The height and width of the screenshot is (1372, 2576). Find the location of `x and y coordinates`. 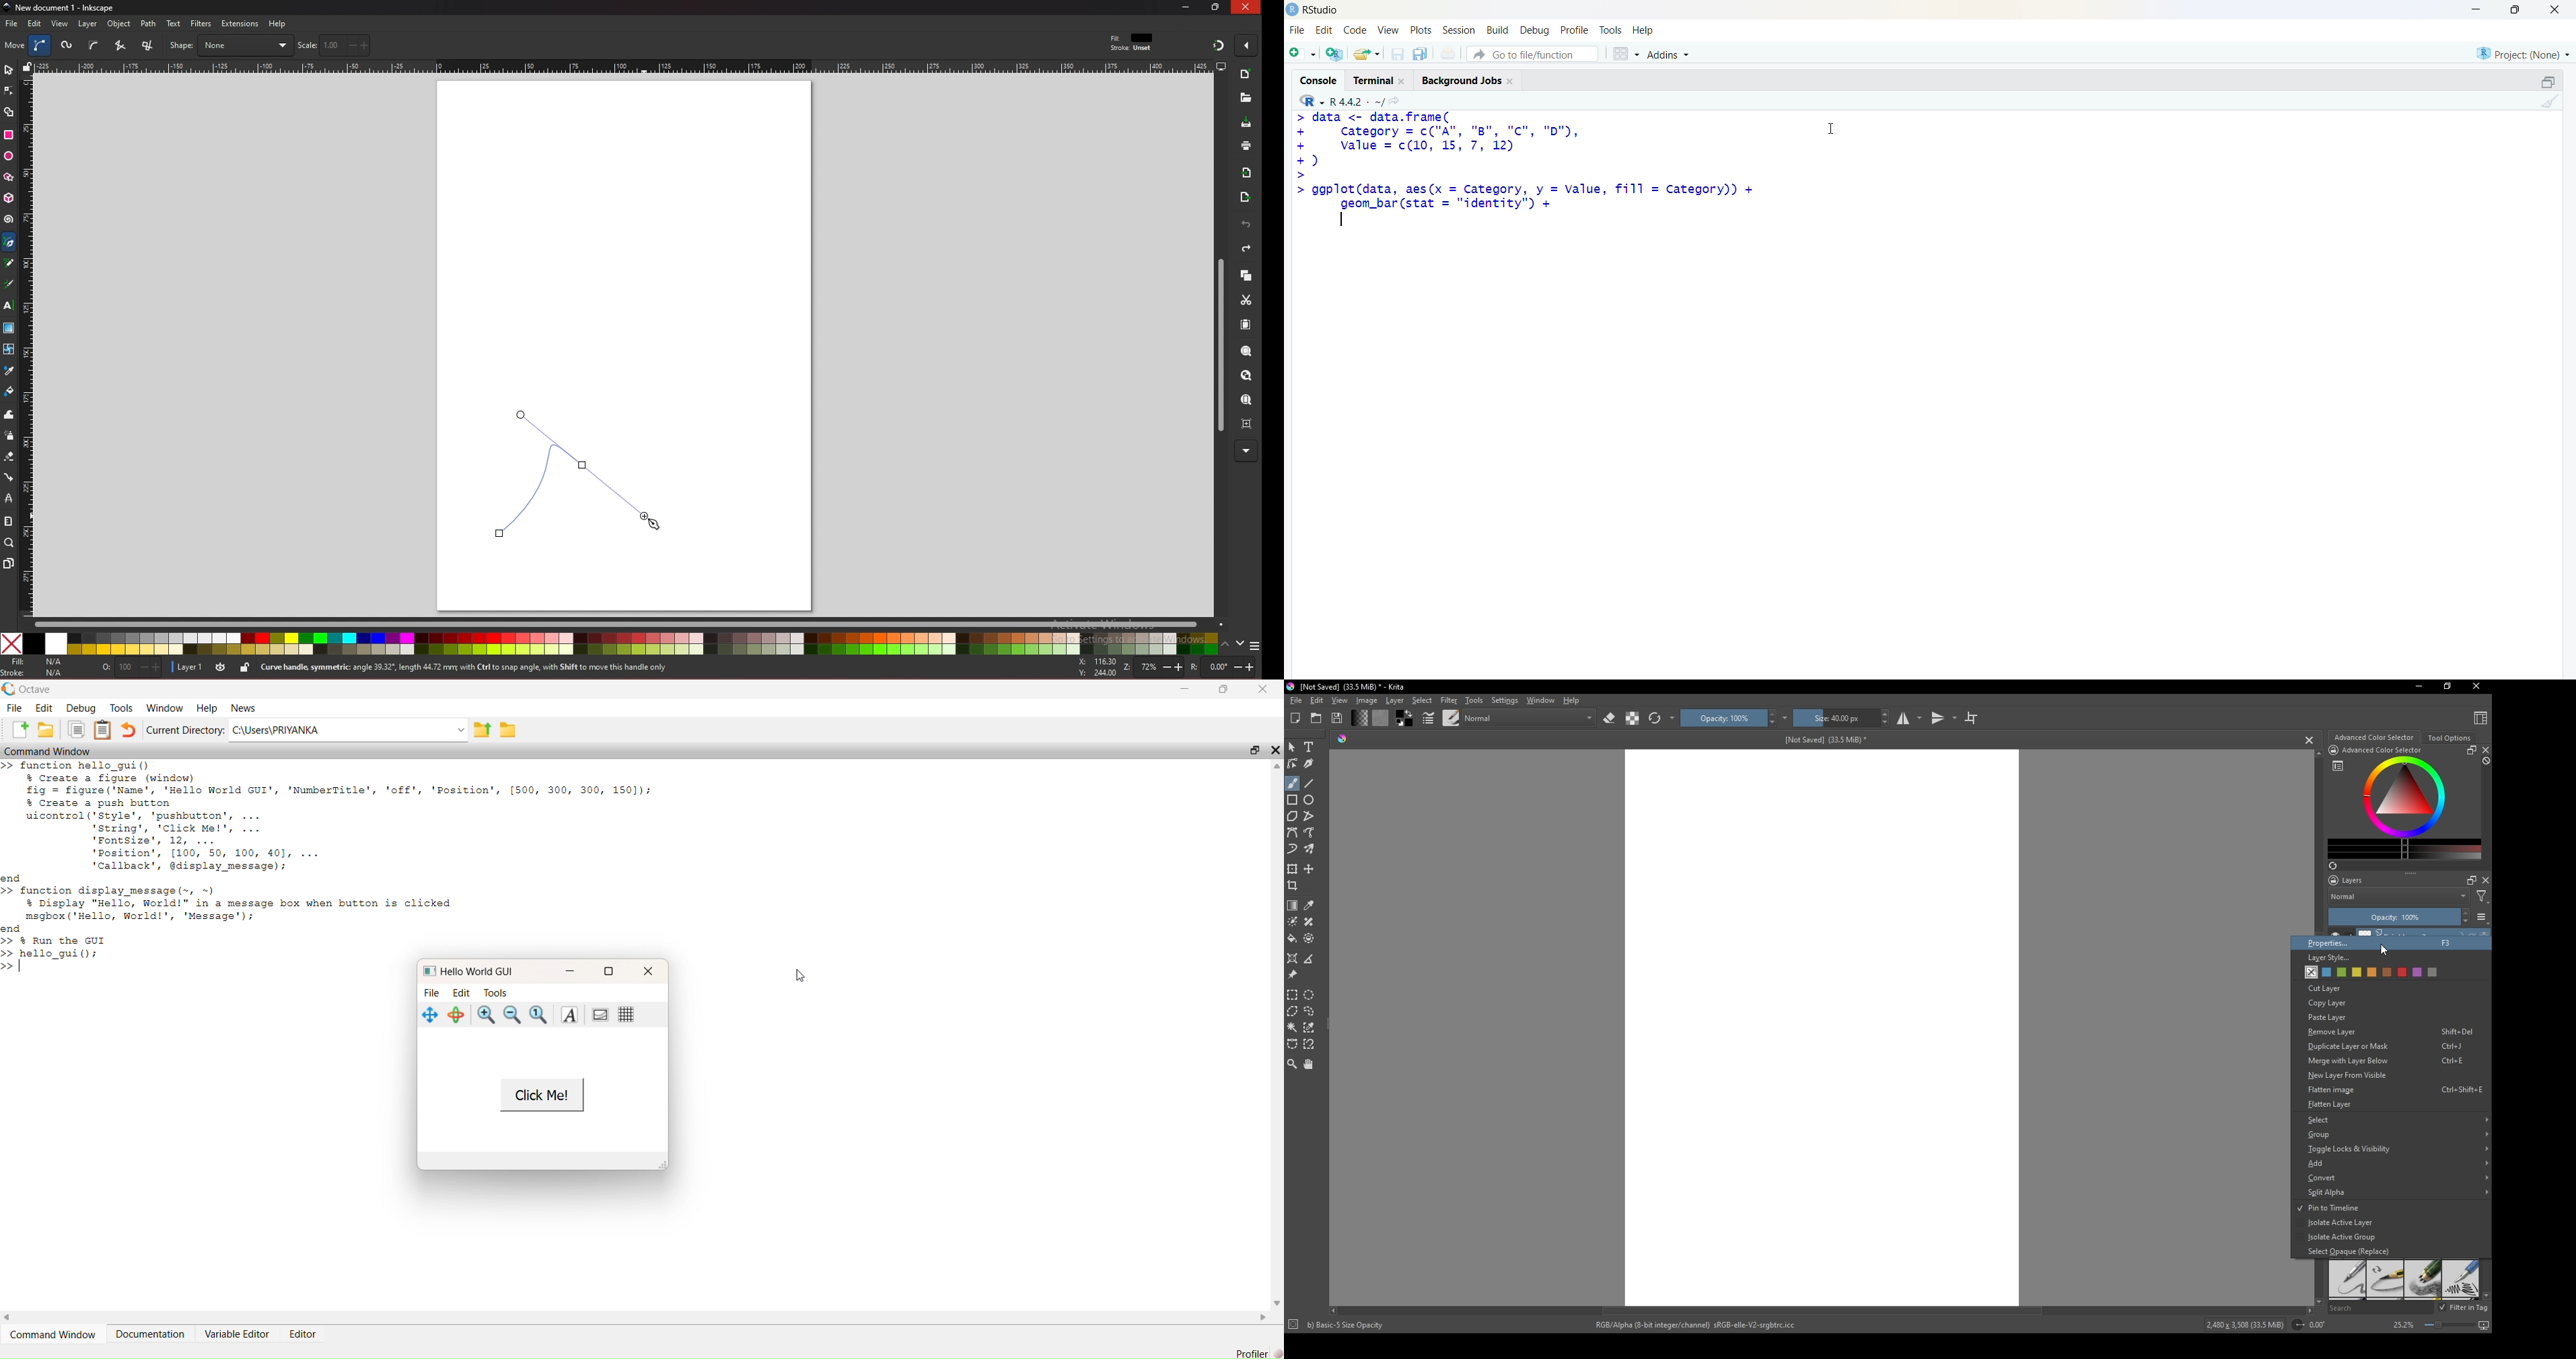

x and y coordinates is located at coordinates (1096, 667).